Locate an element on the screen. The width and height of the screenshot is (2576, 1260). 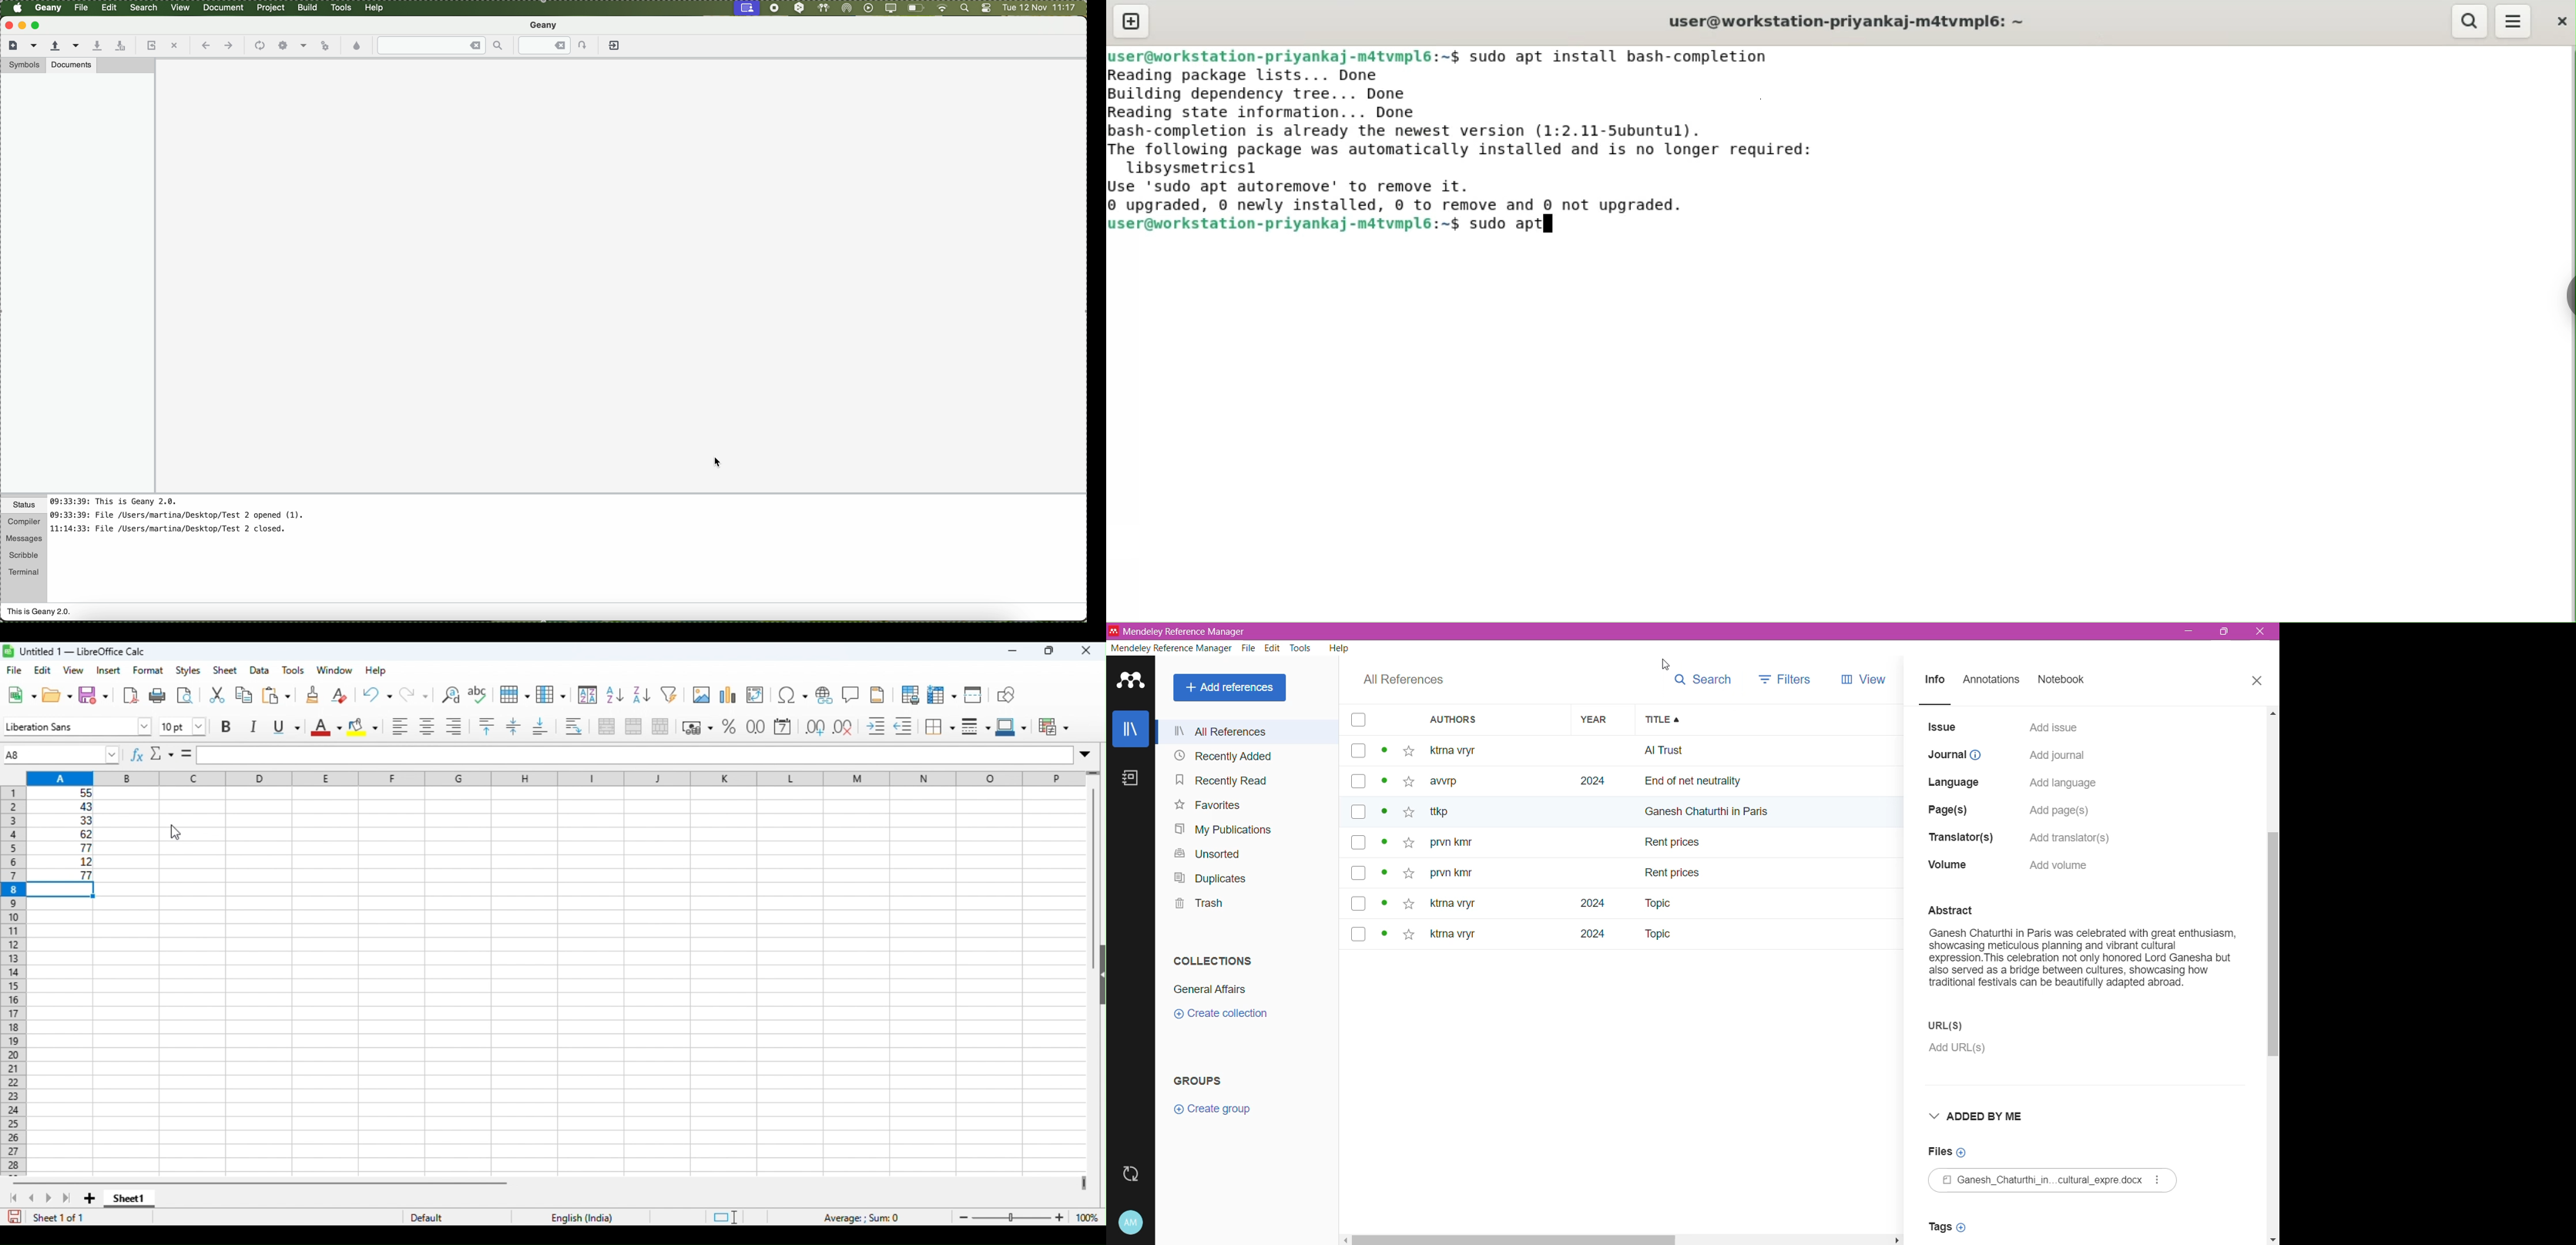
toggle print preview is located at coordinates (186, 695).